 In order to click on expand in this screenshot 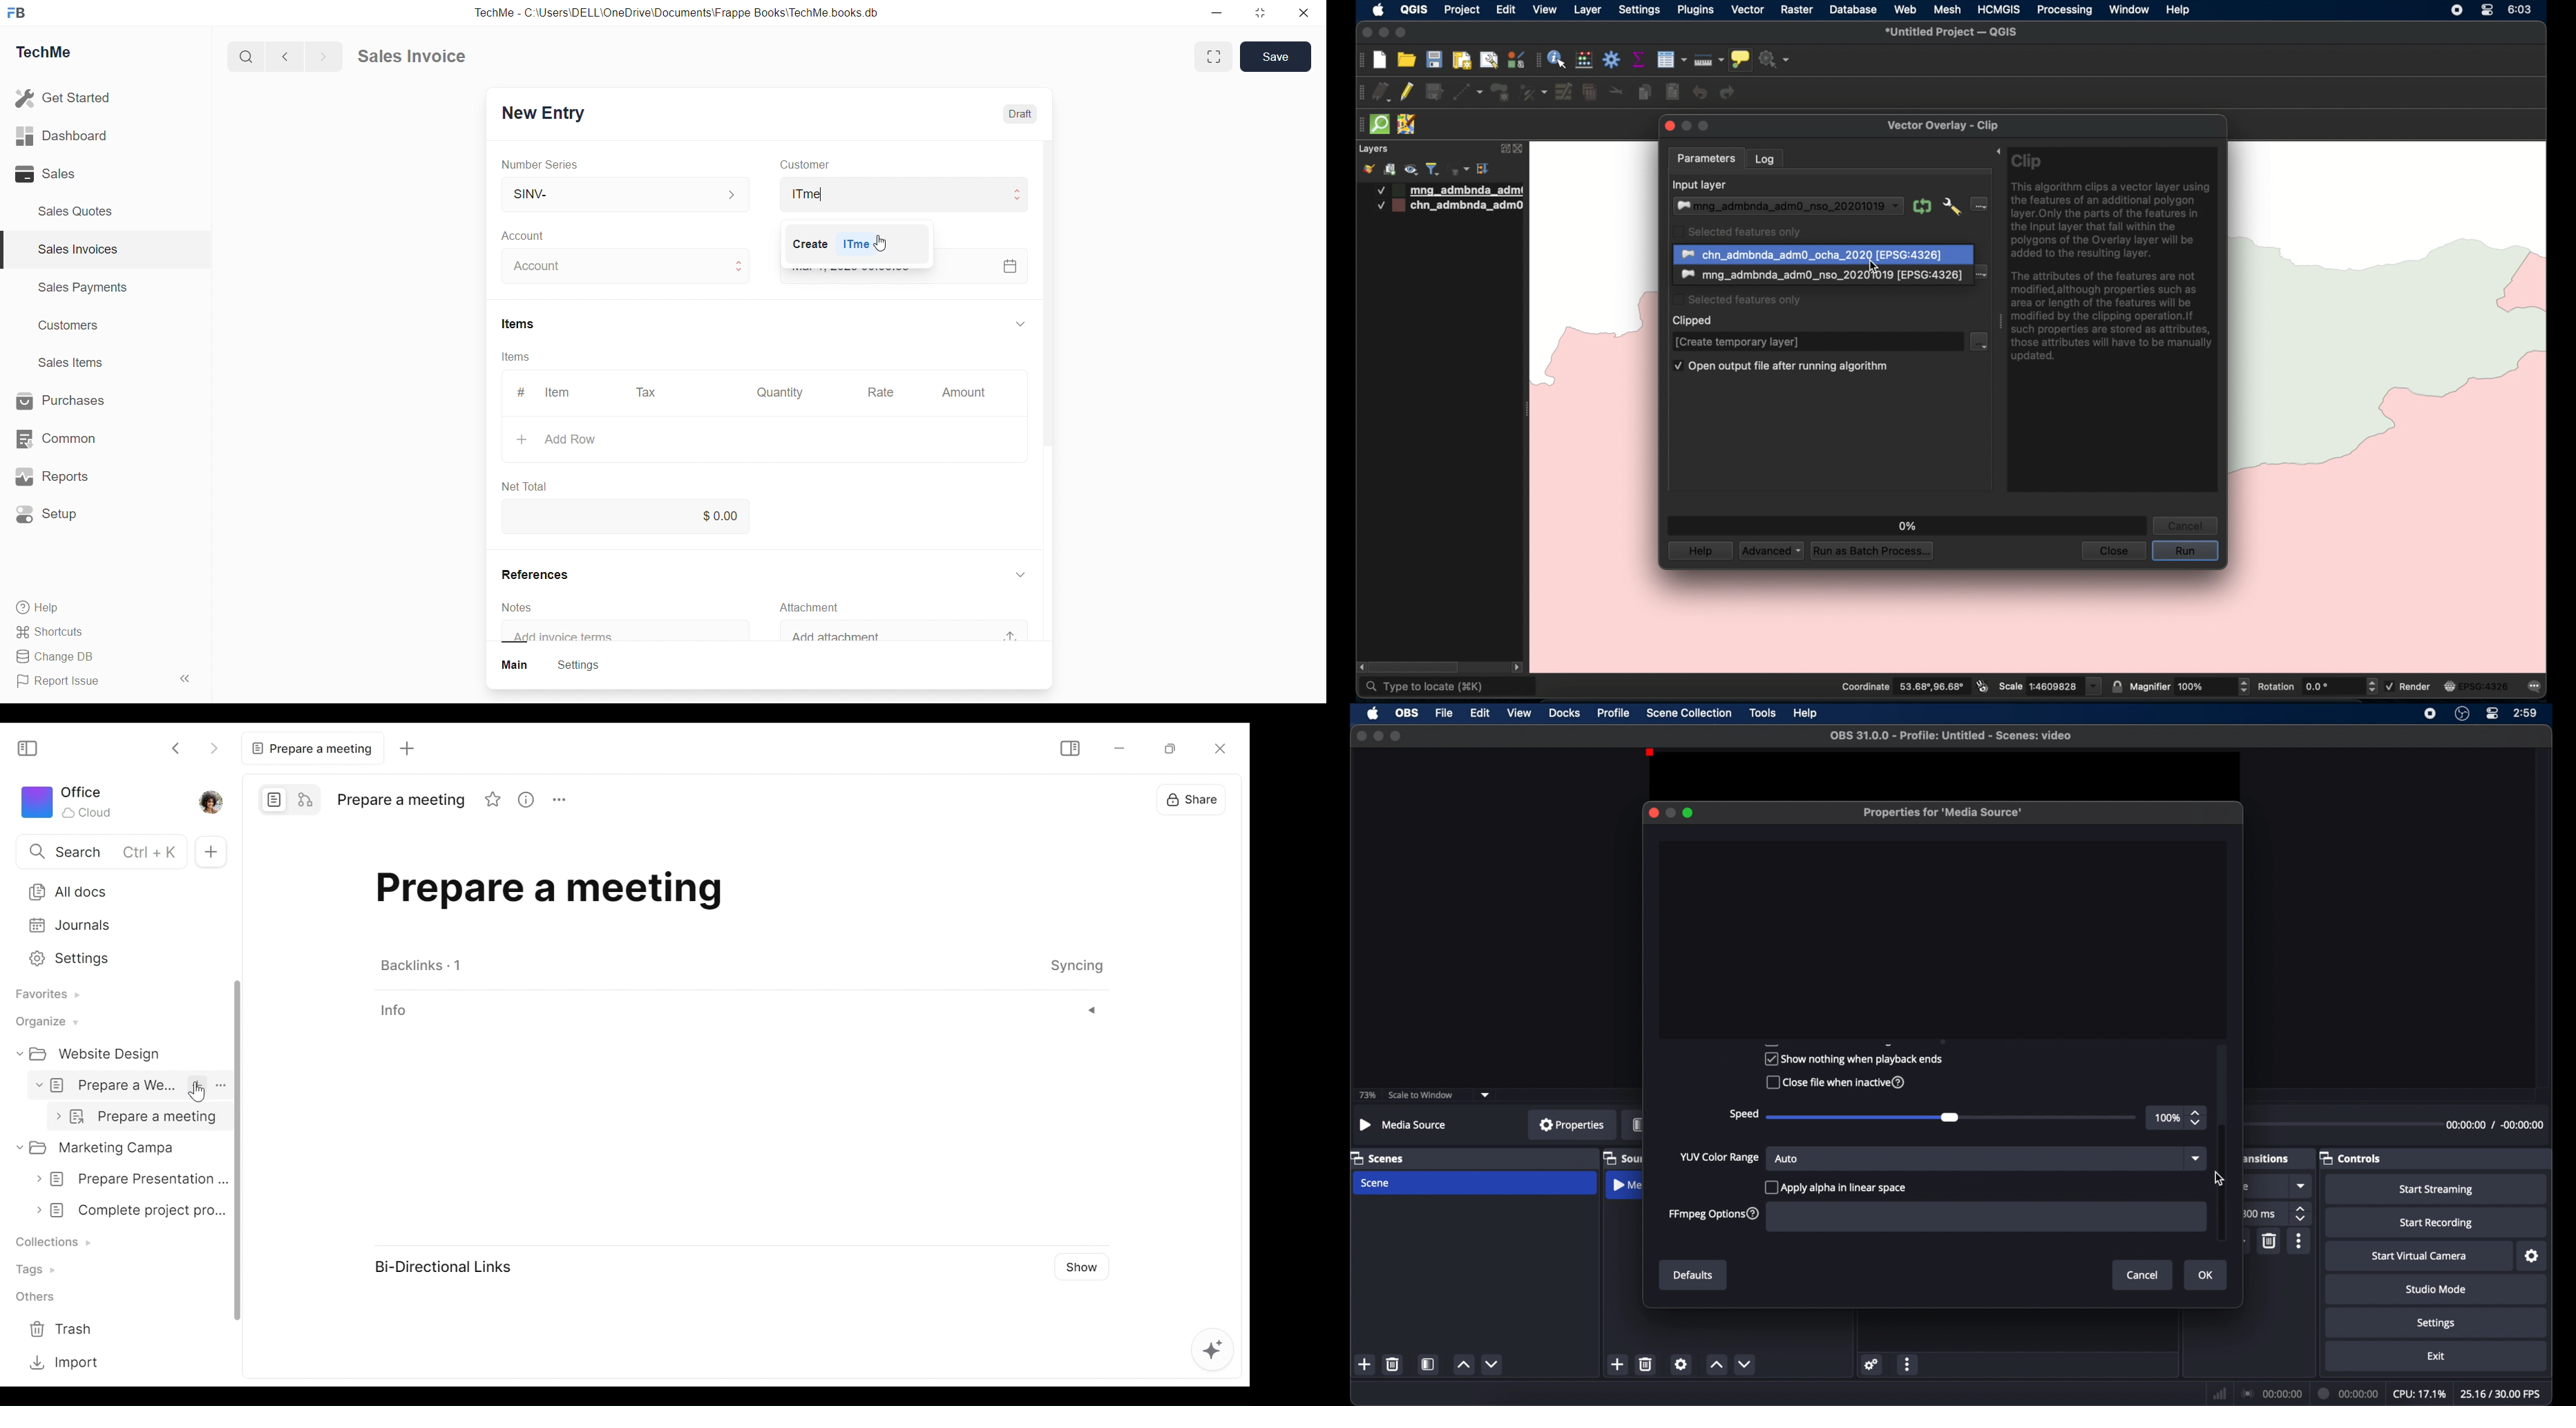, I will do `click(1503, 150)`.